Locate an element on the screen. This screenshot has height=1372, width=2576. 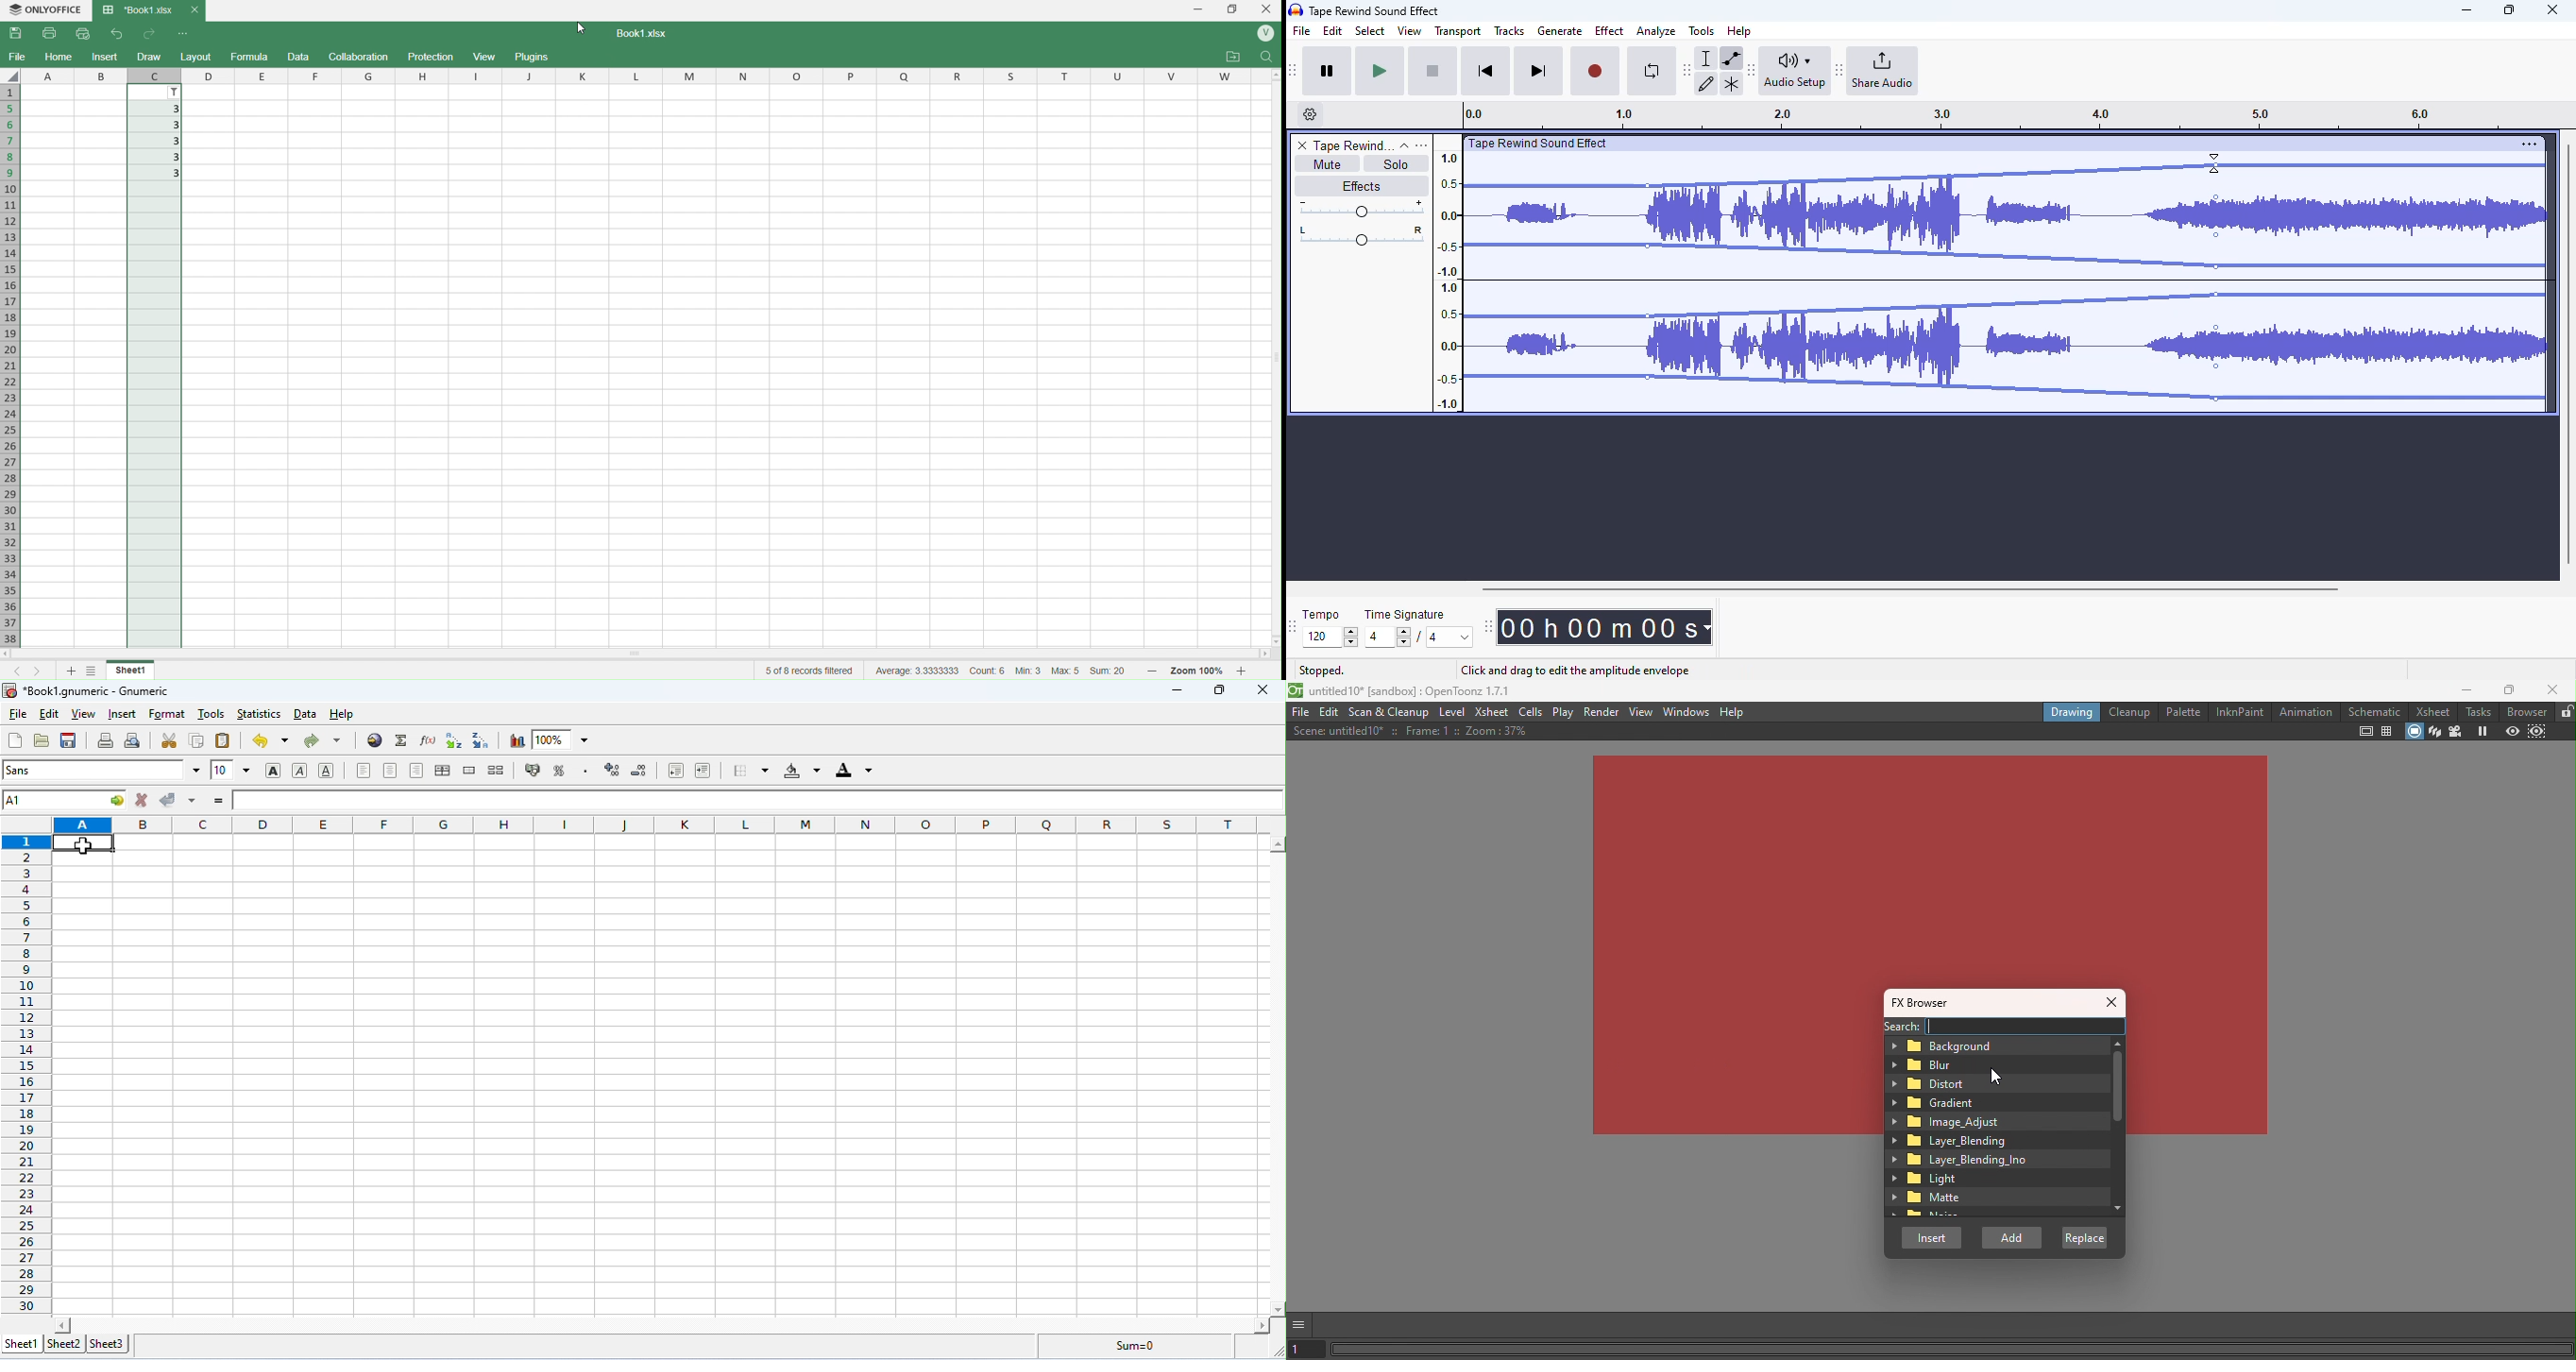
generate is located at coordinates (1560, 31).